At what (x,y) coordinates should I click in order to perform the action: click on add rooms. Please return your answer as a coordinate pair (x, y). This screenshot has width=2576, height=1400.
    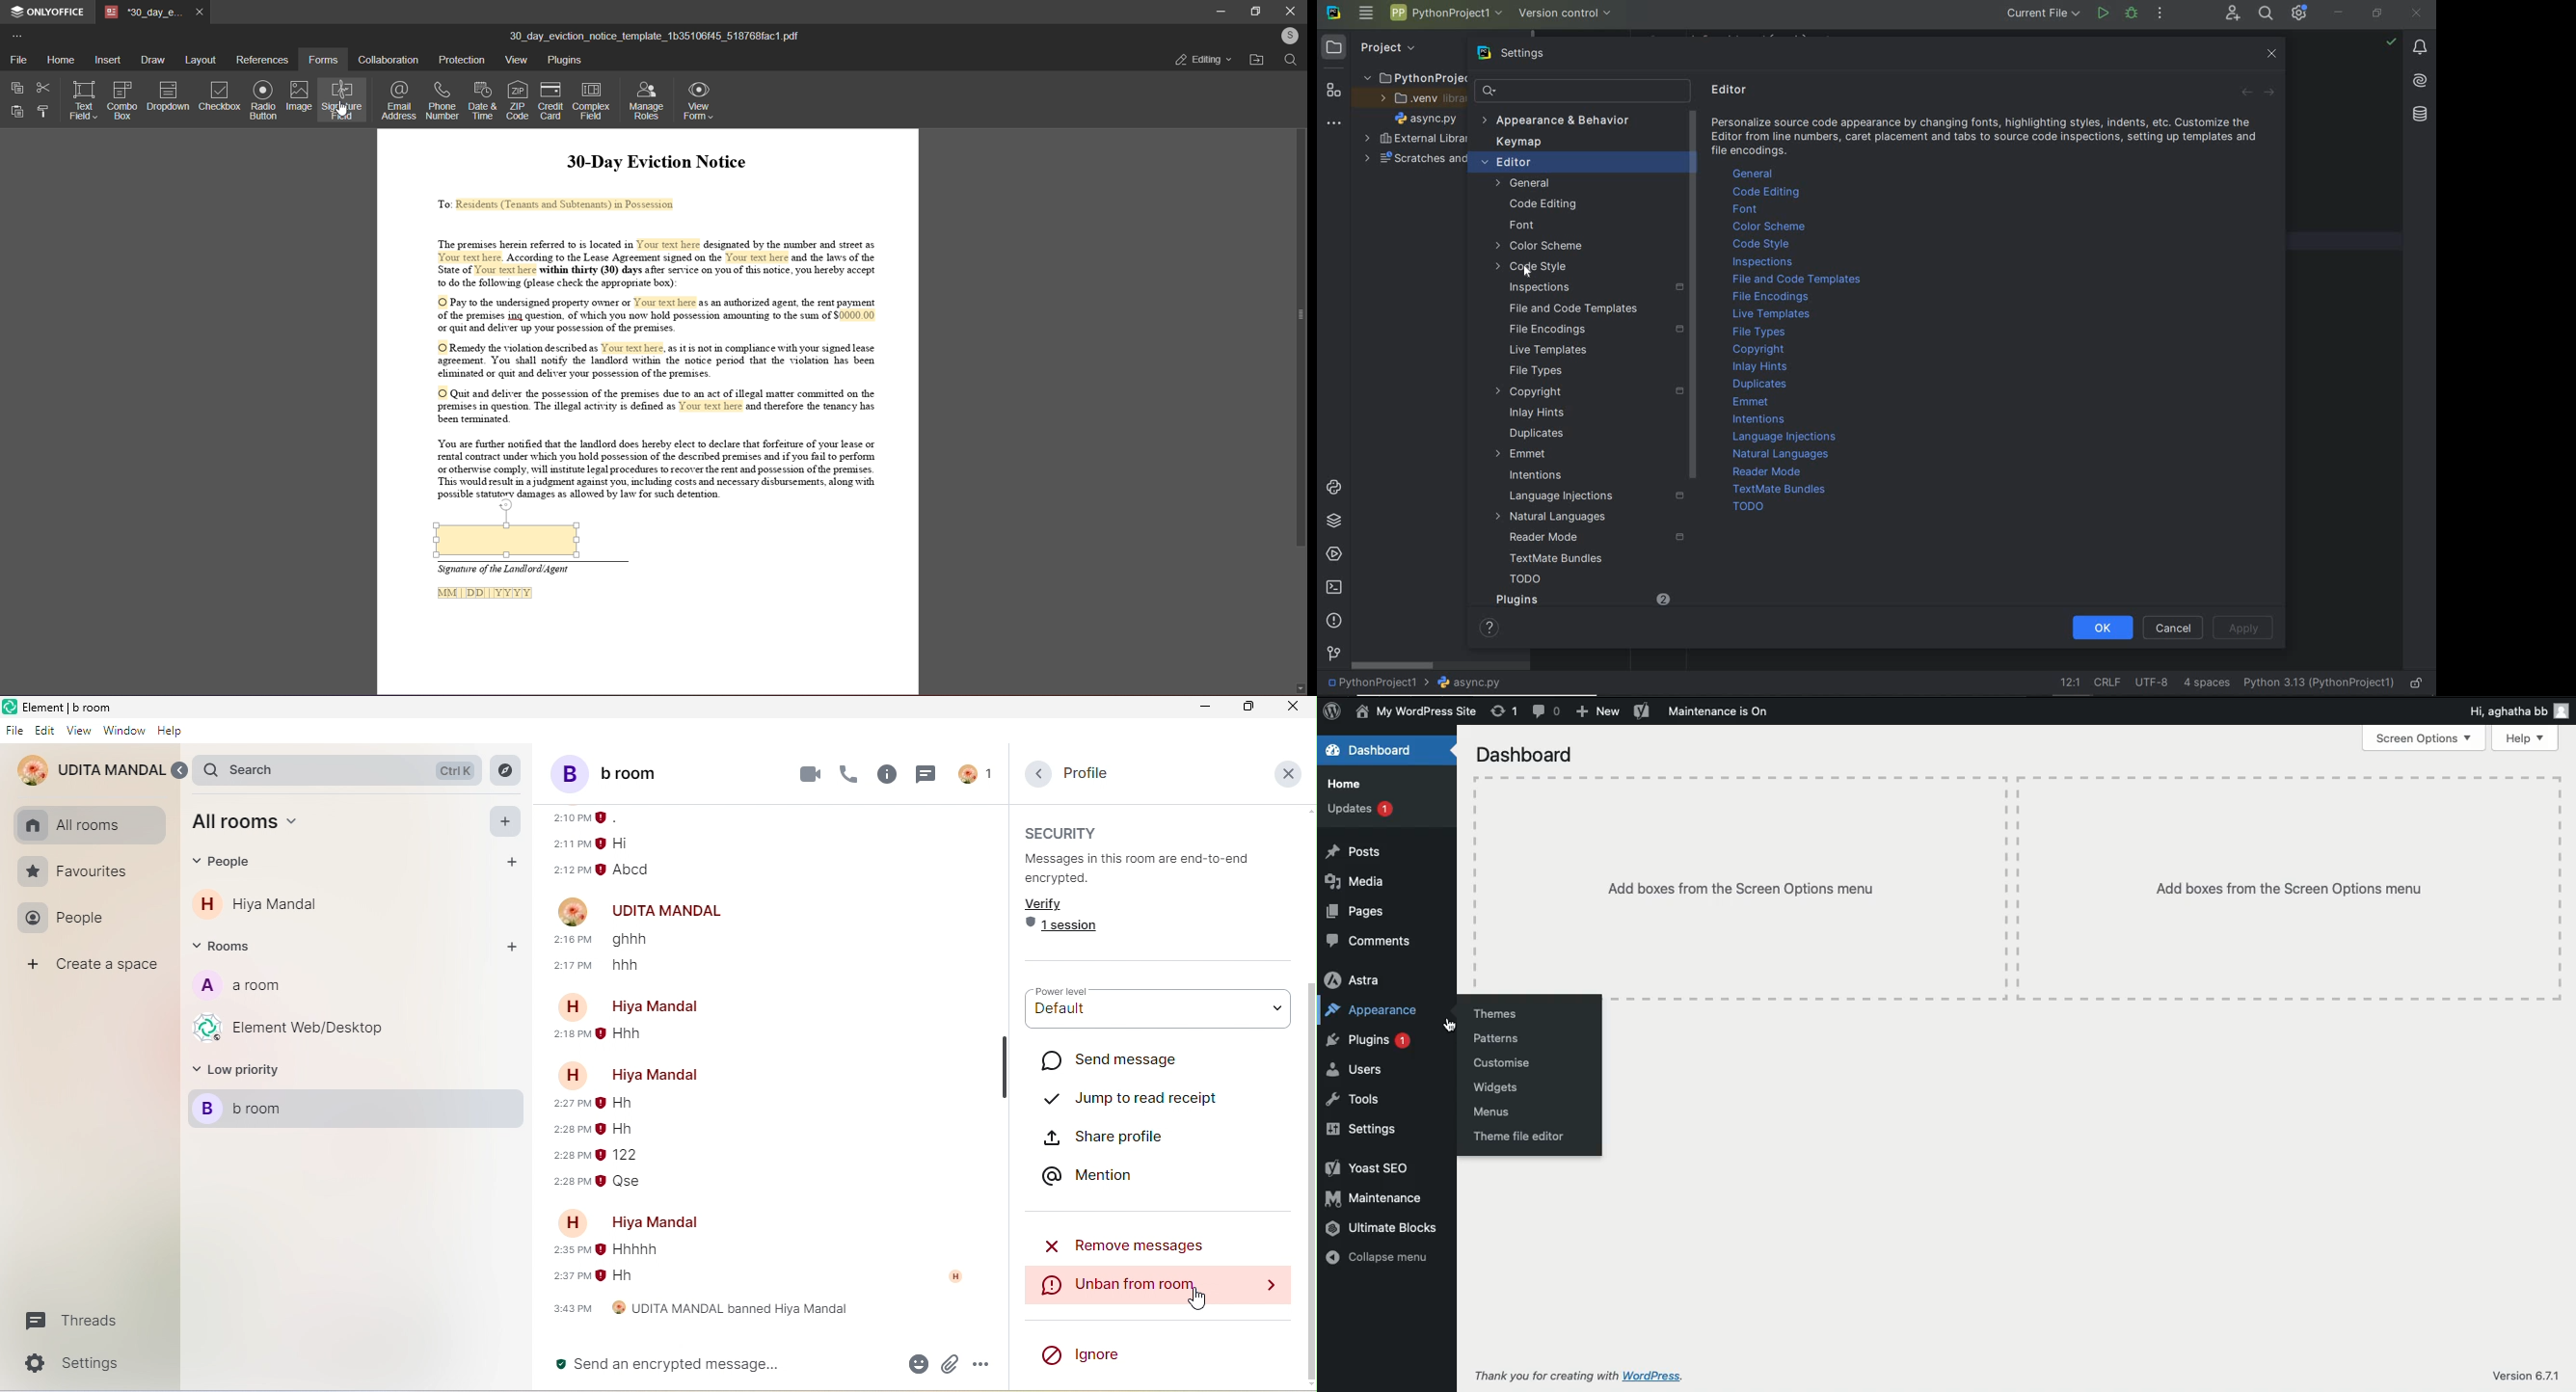
    Looking at the image, I should click on (510, 947).